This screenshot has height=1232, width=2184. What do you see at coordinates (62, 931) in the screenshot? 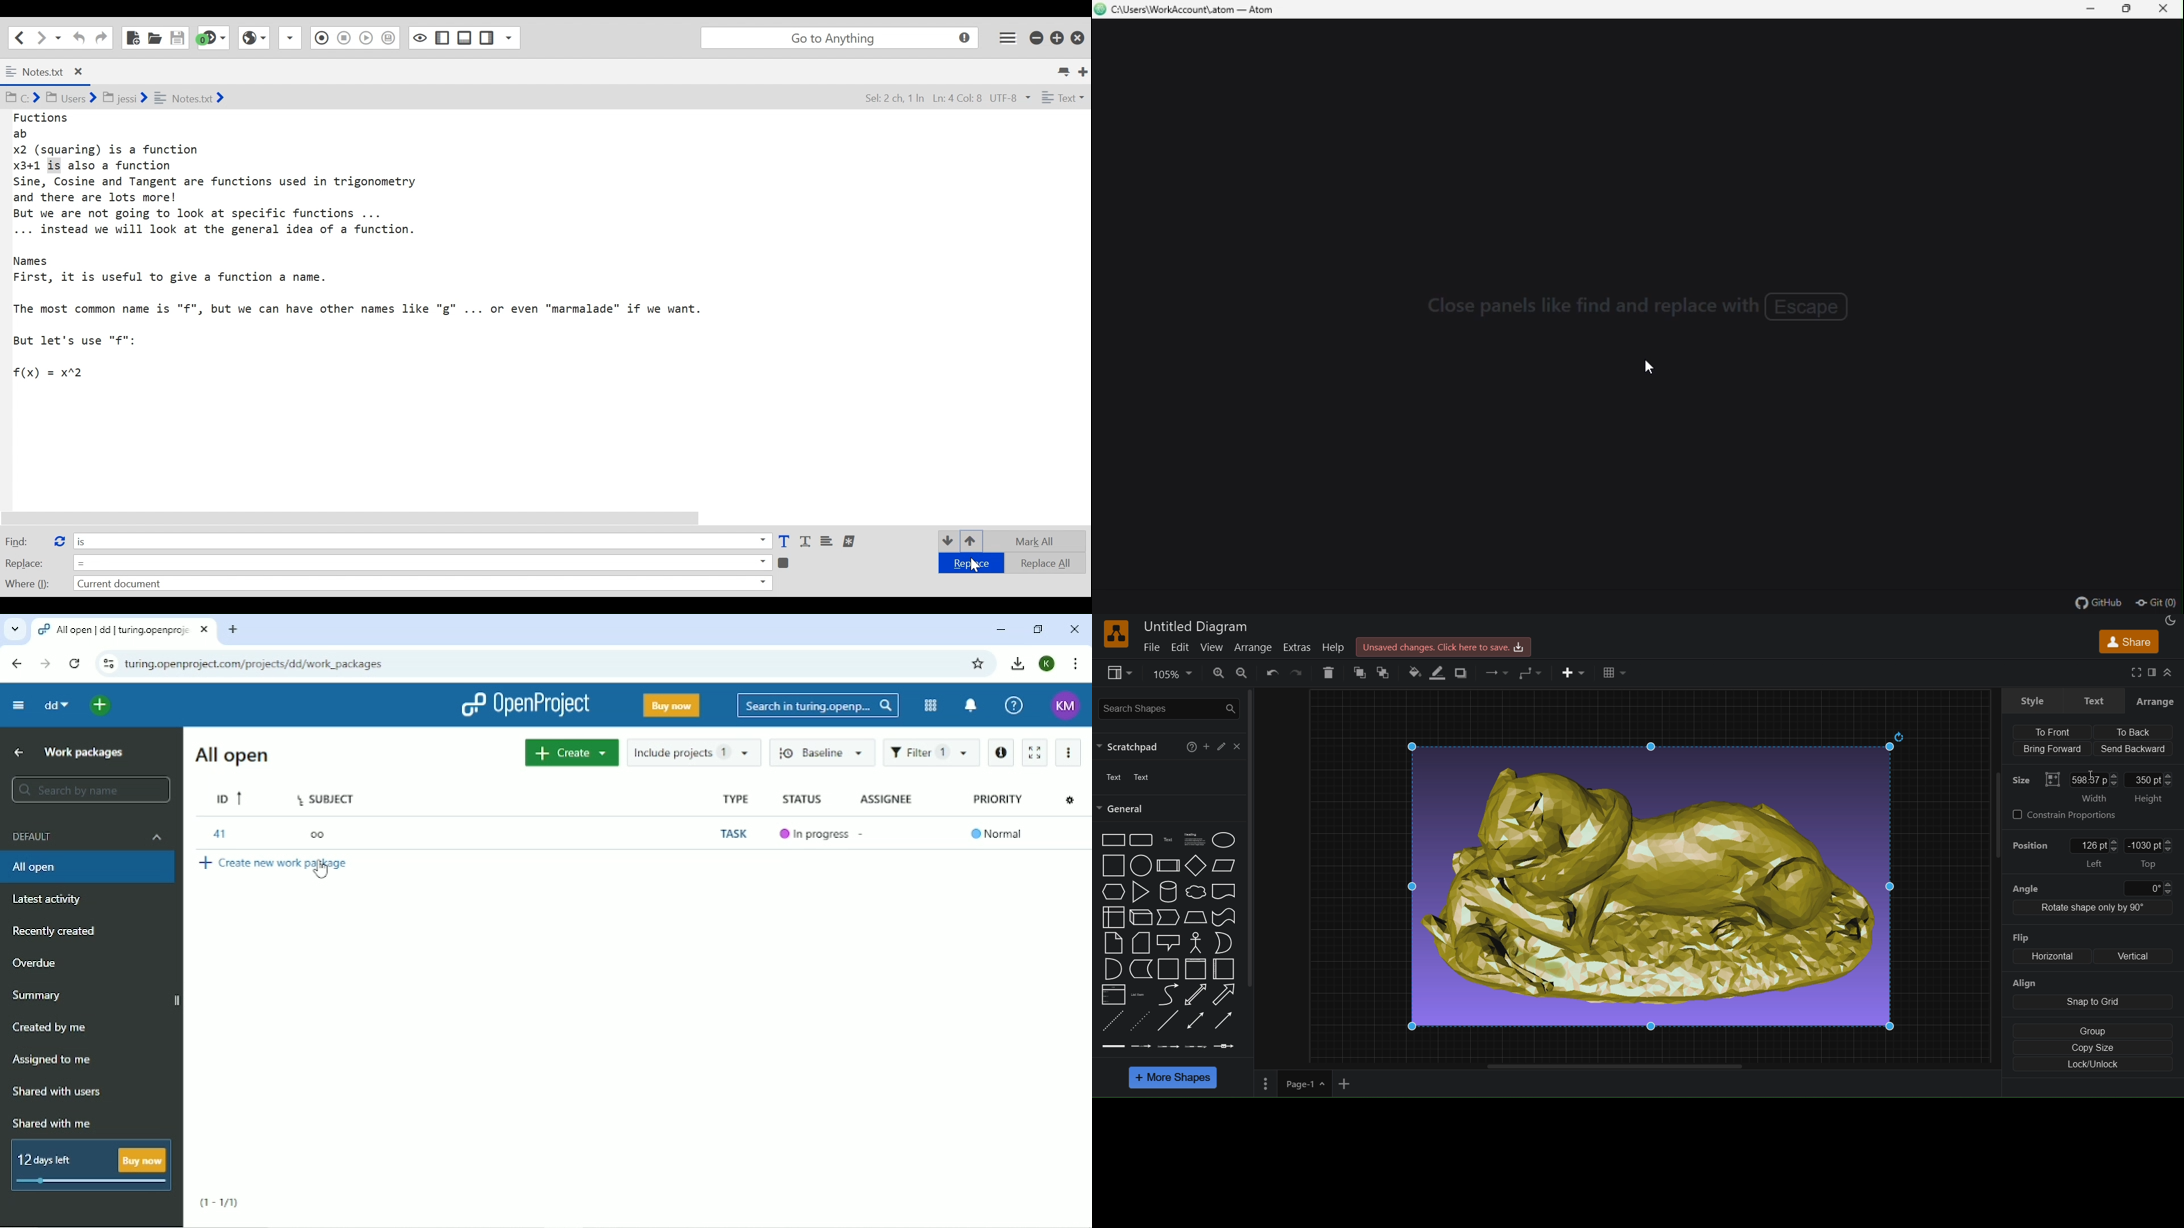
I see `Recently created` at bounding box center [62, 931].